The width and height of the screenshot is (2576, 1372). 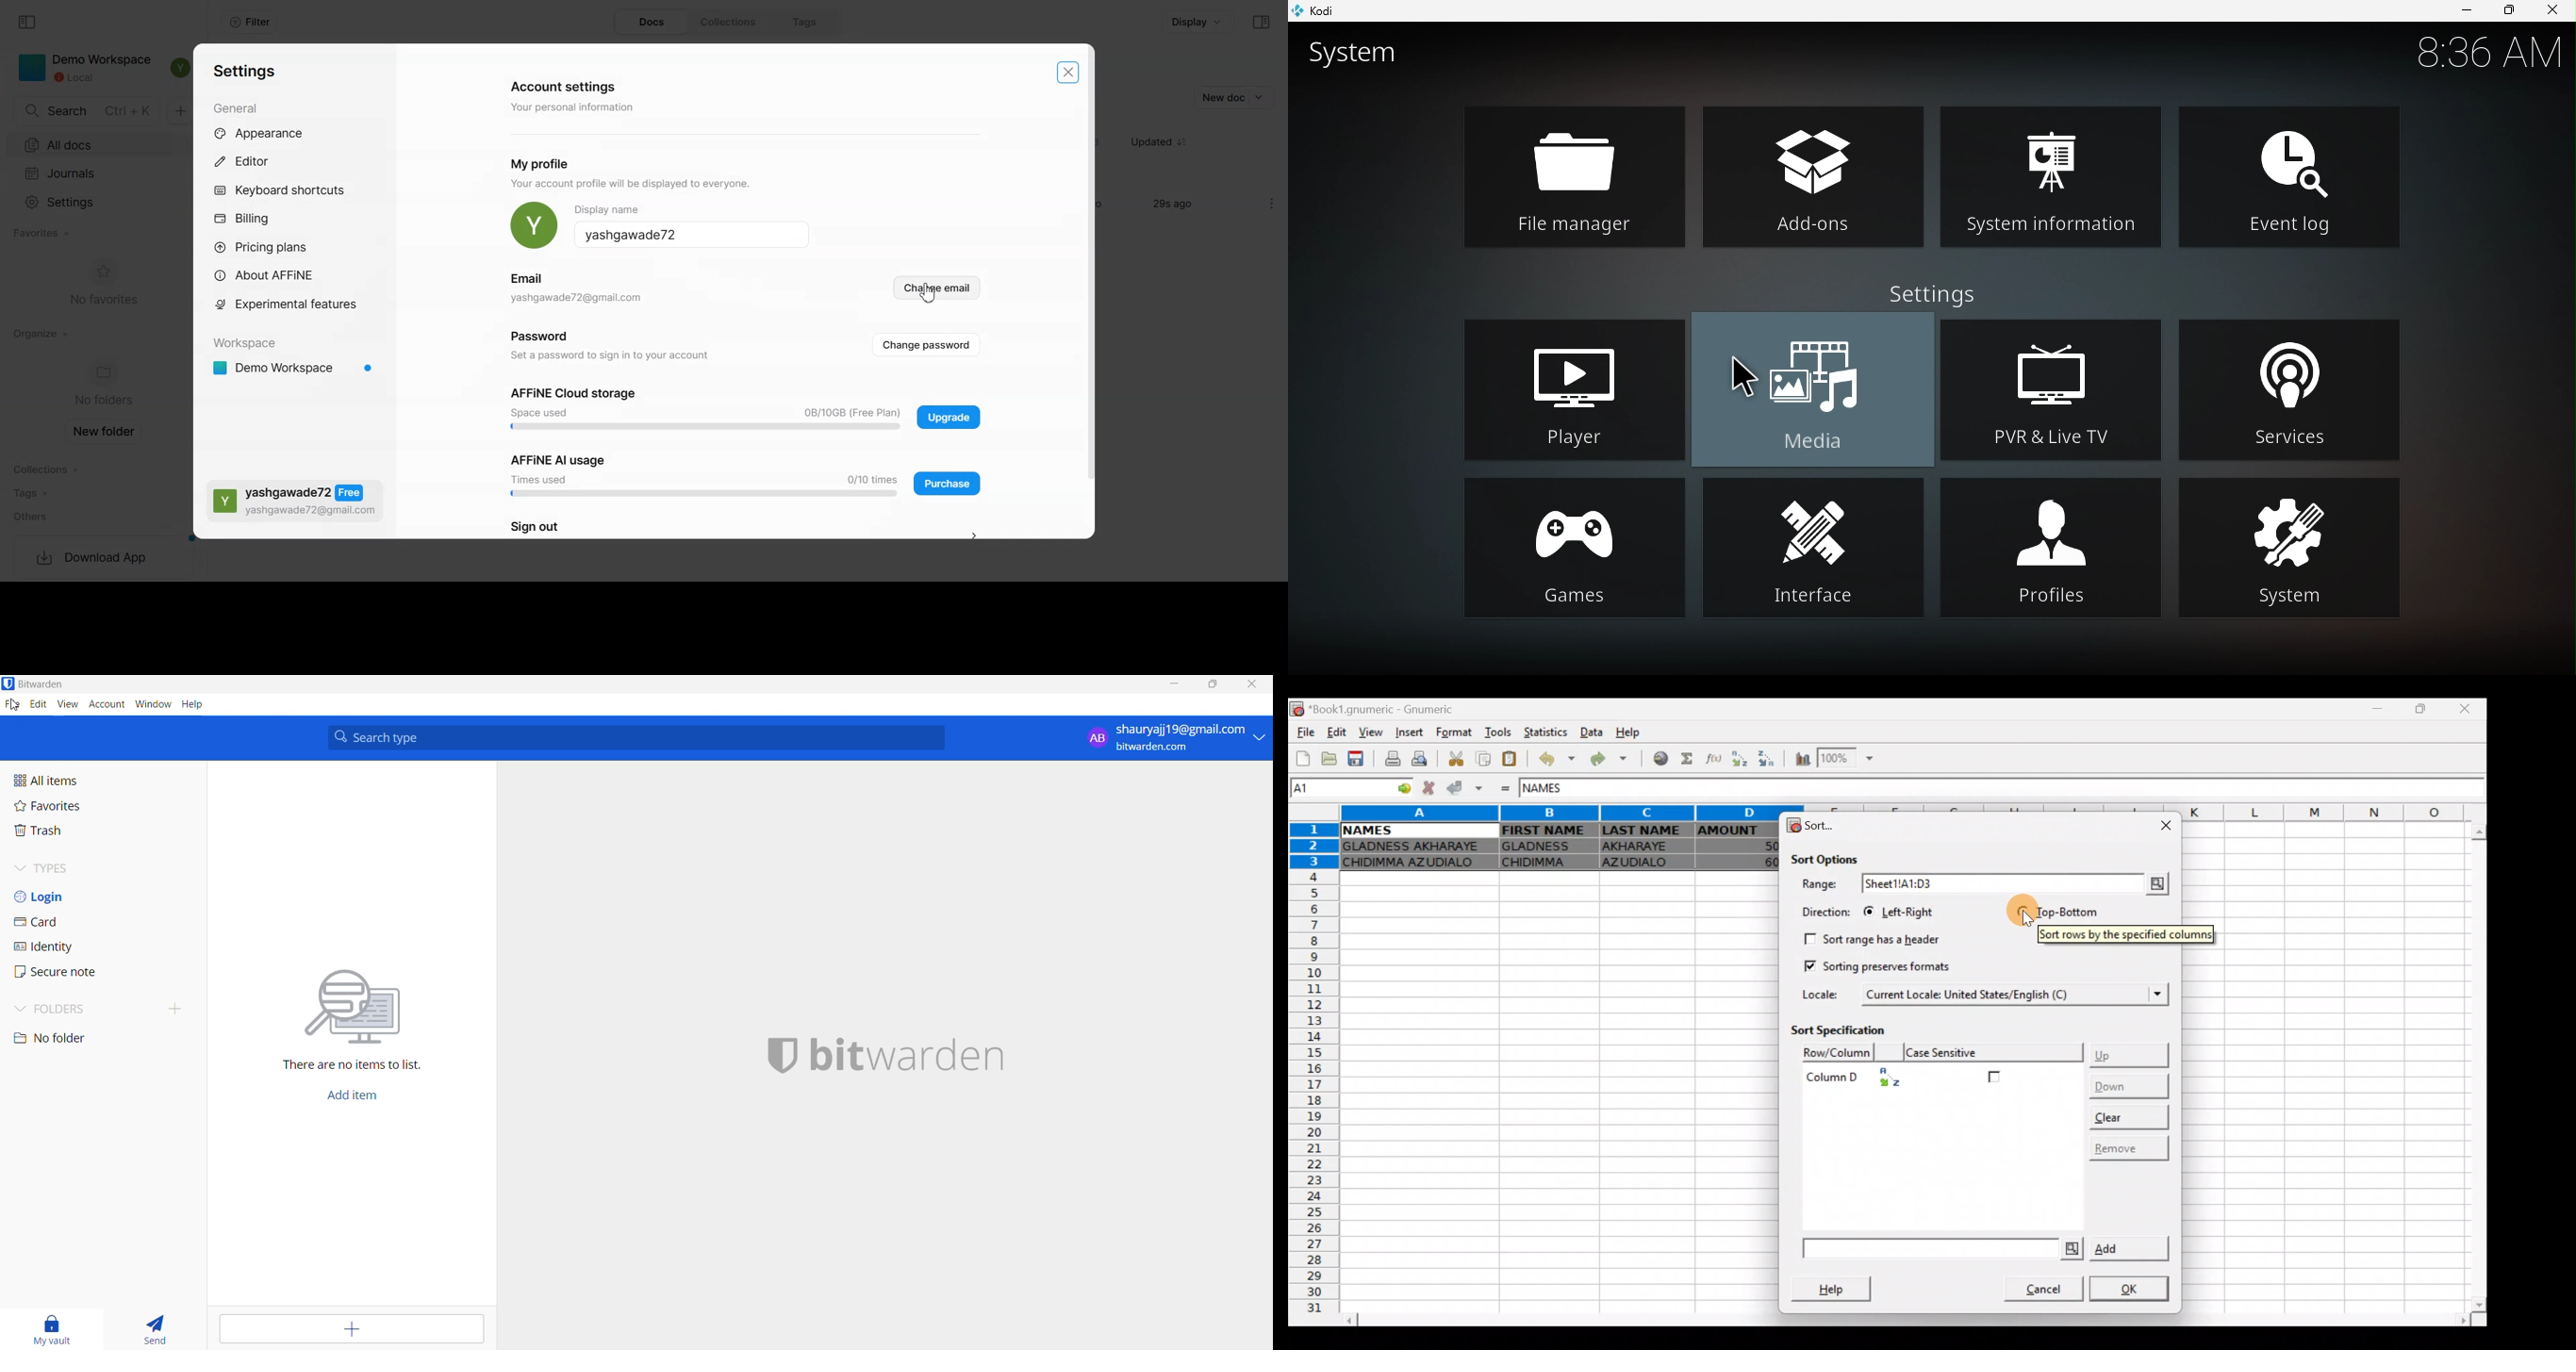 I want to click on Close, so click(x=2470, y=709).